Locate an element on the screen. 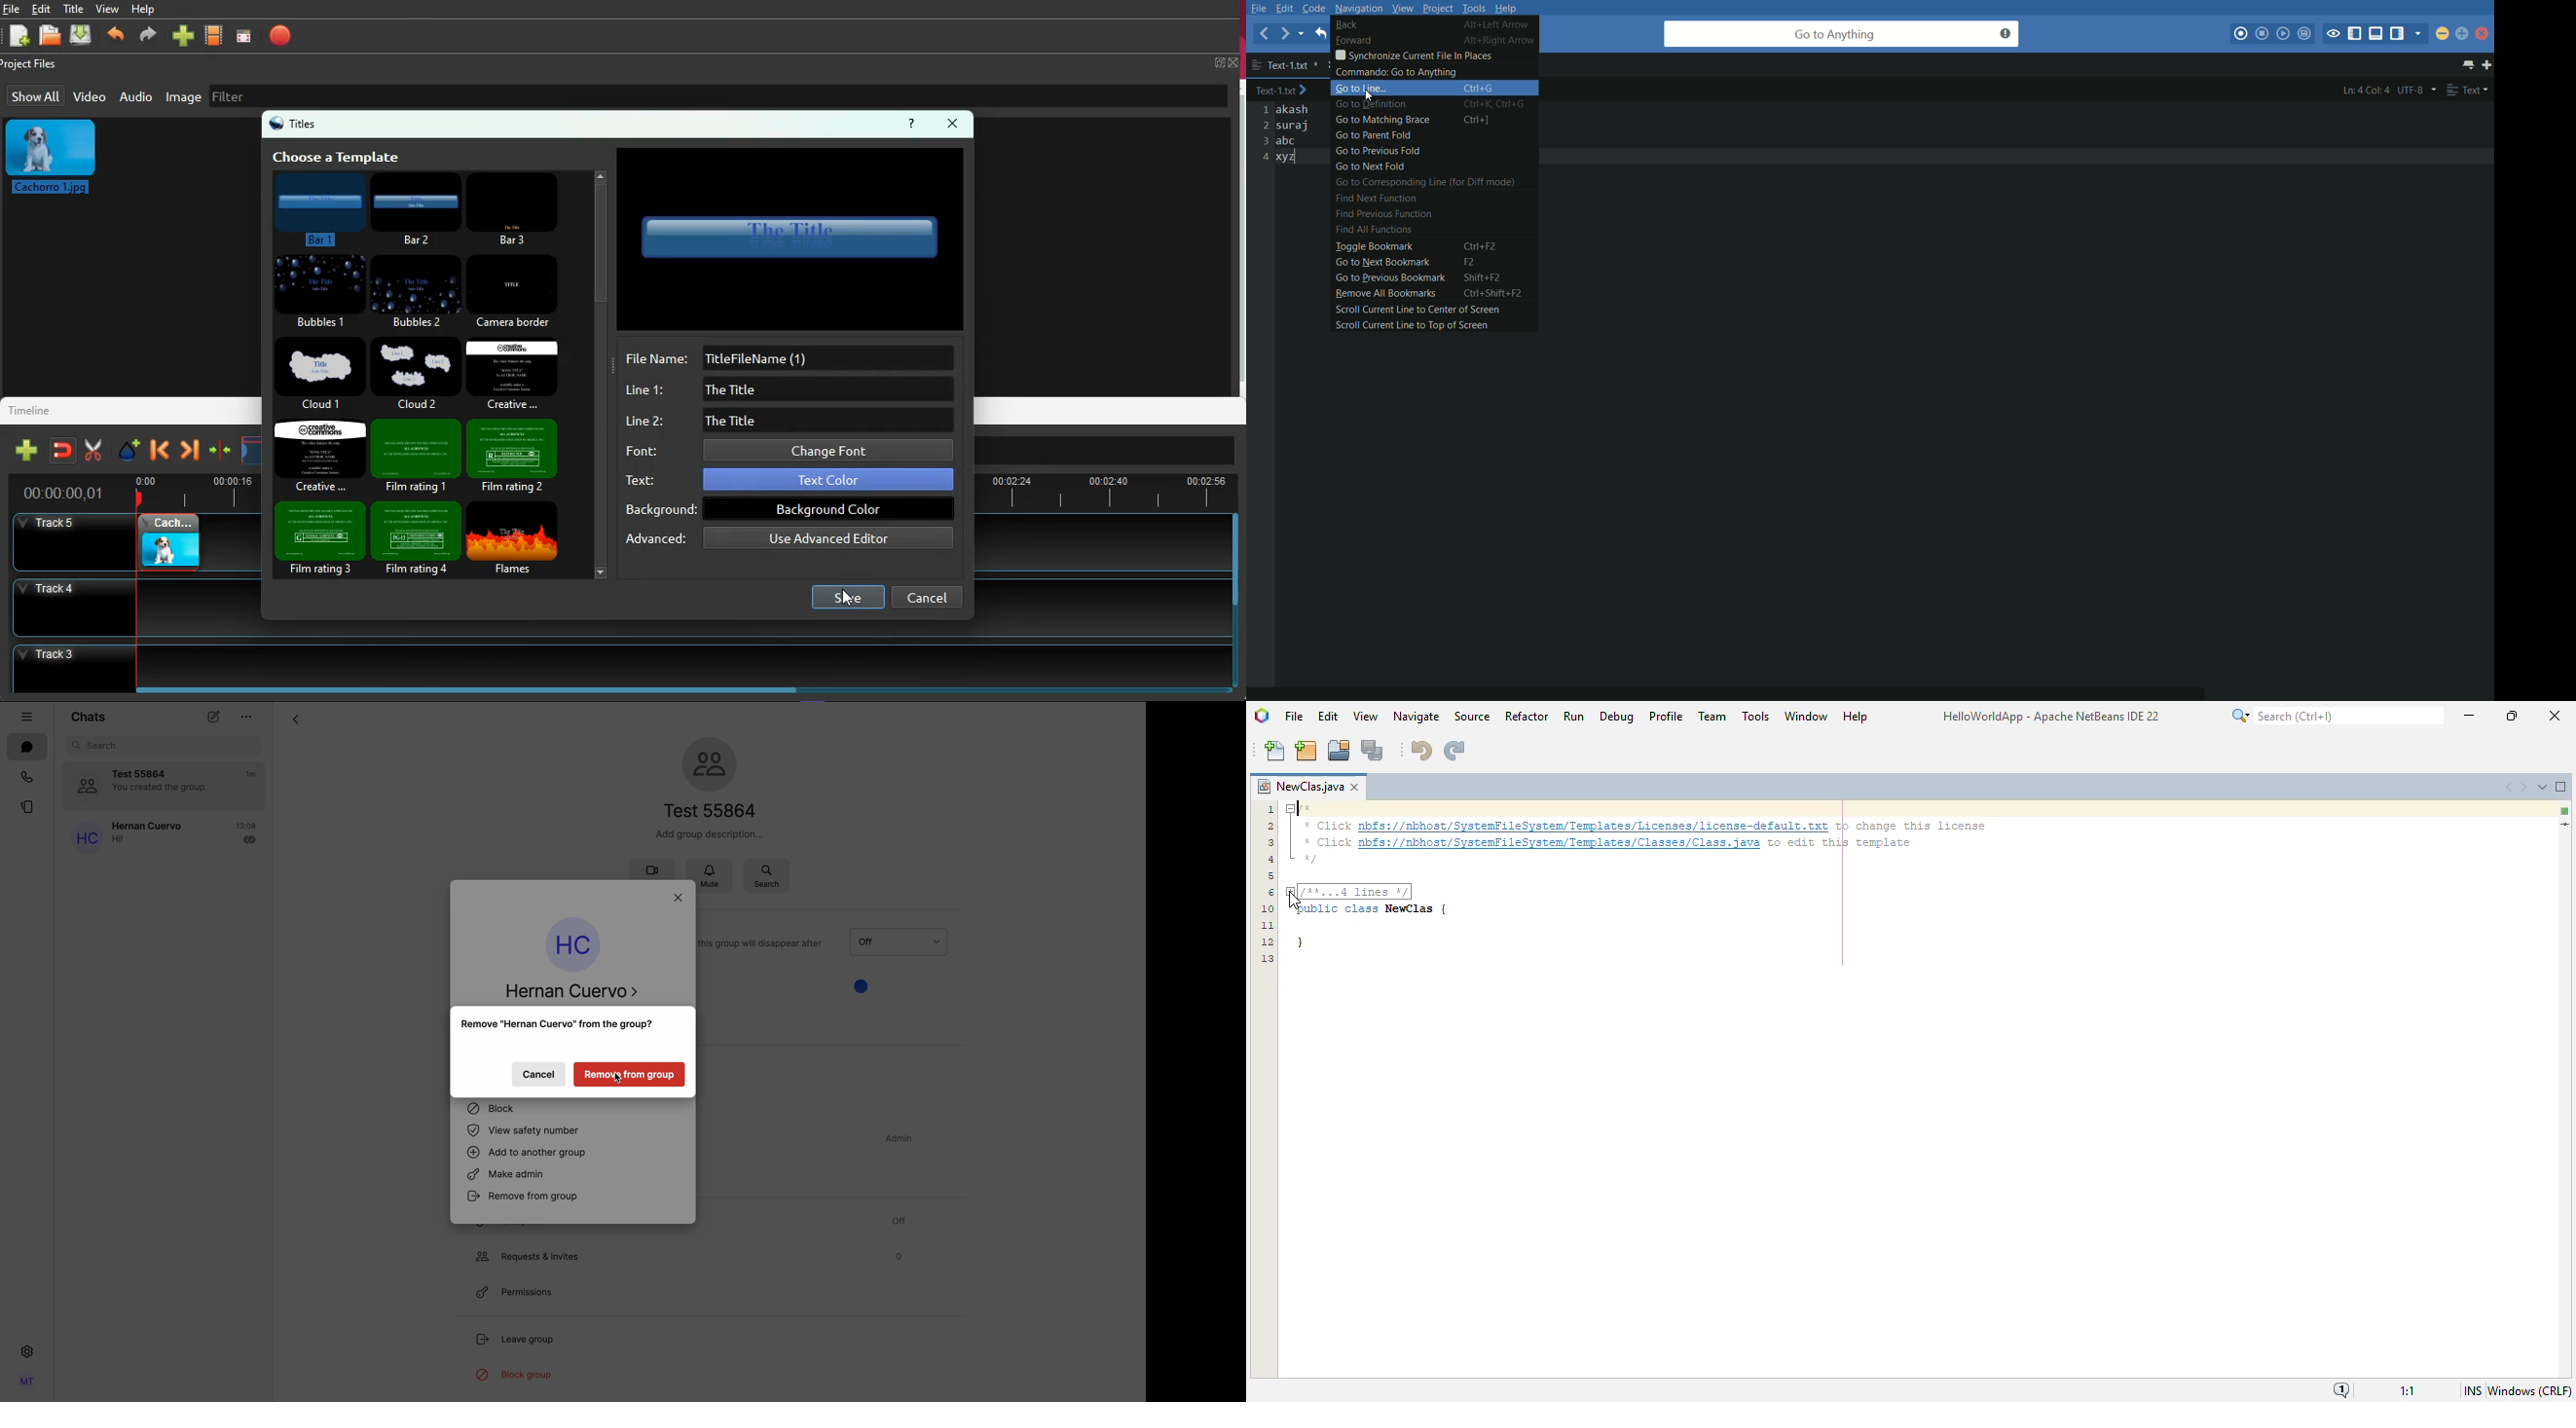 The image size is (2576, 1428). back is located at coordinates (160, 450).